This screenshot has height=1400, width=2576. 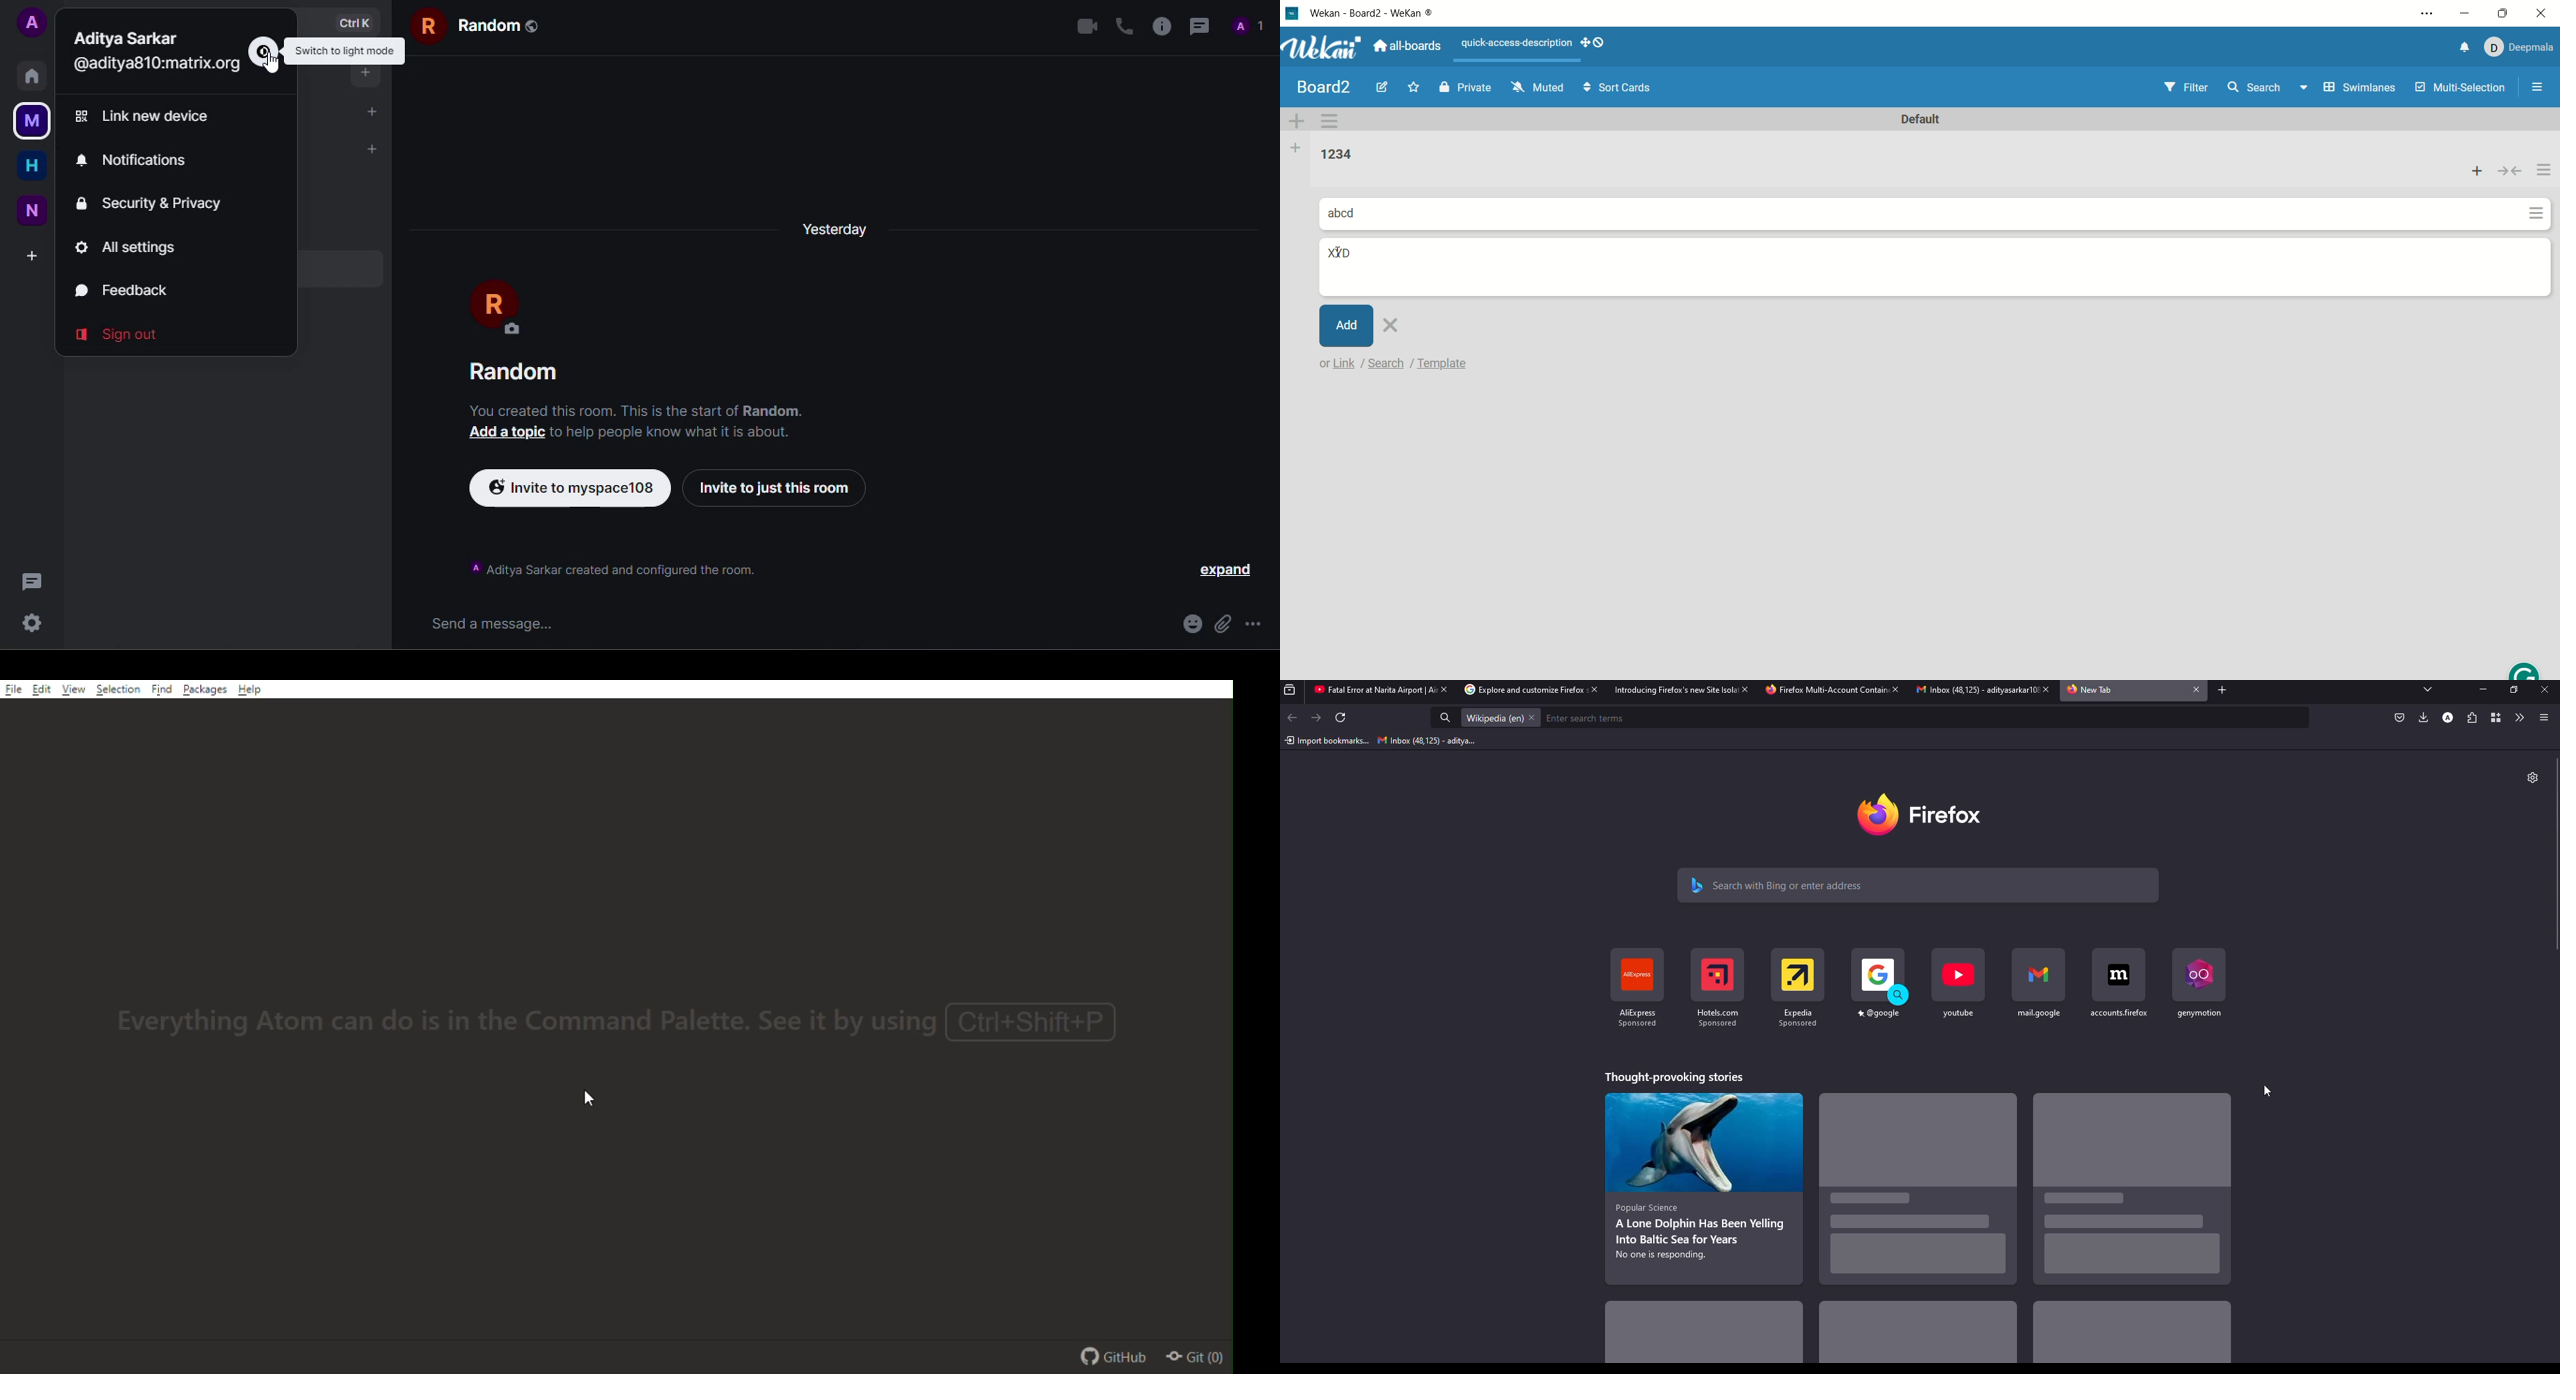 What do you see at coordinates (636, 410) in the screenshot?
I see `You created this room. This is the start of Random.` at bounding box center [636, 410].